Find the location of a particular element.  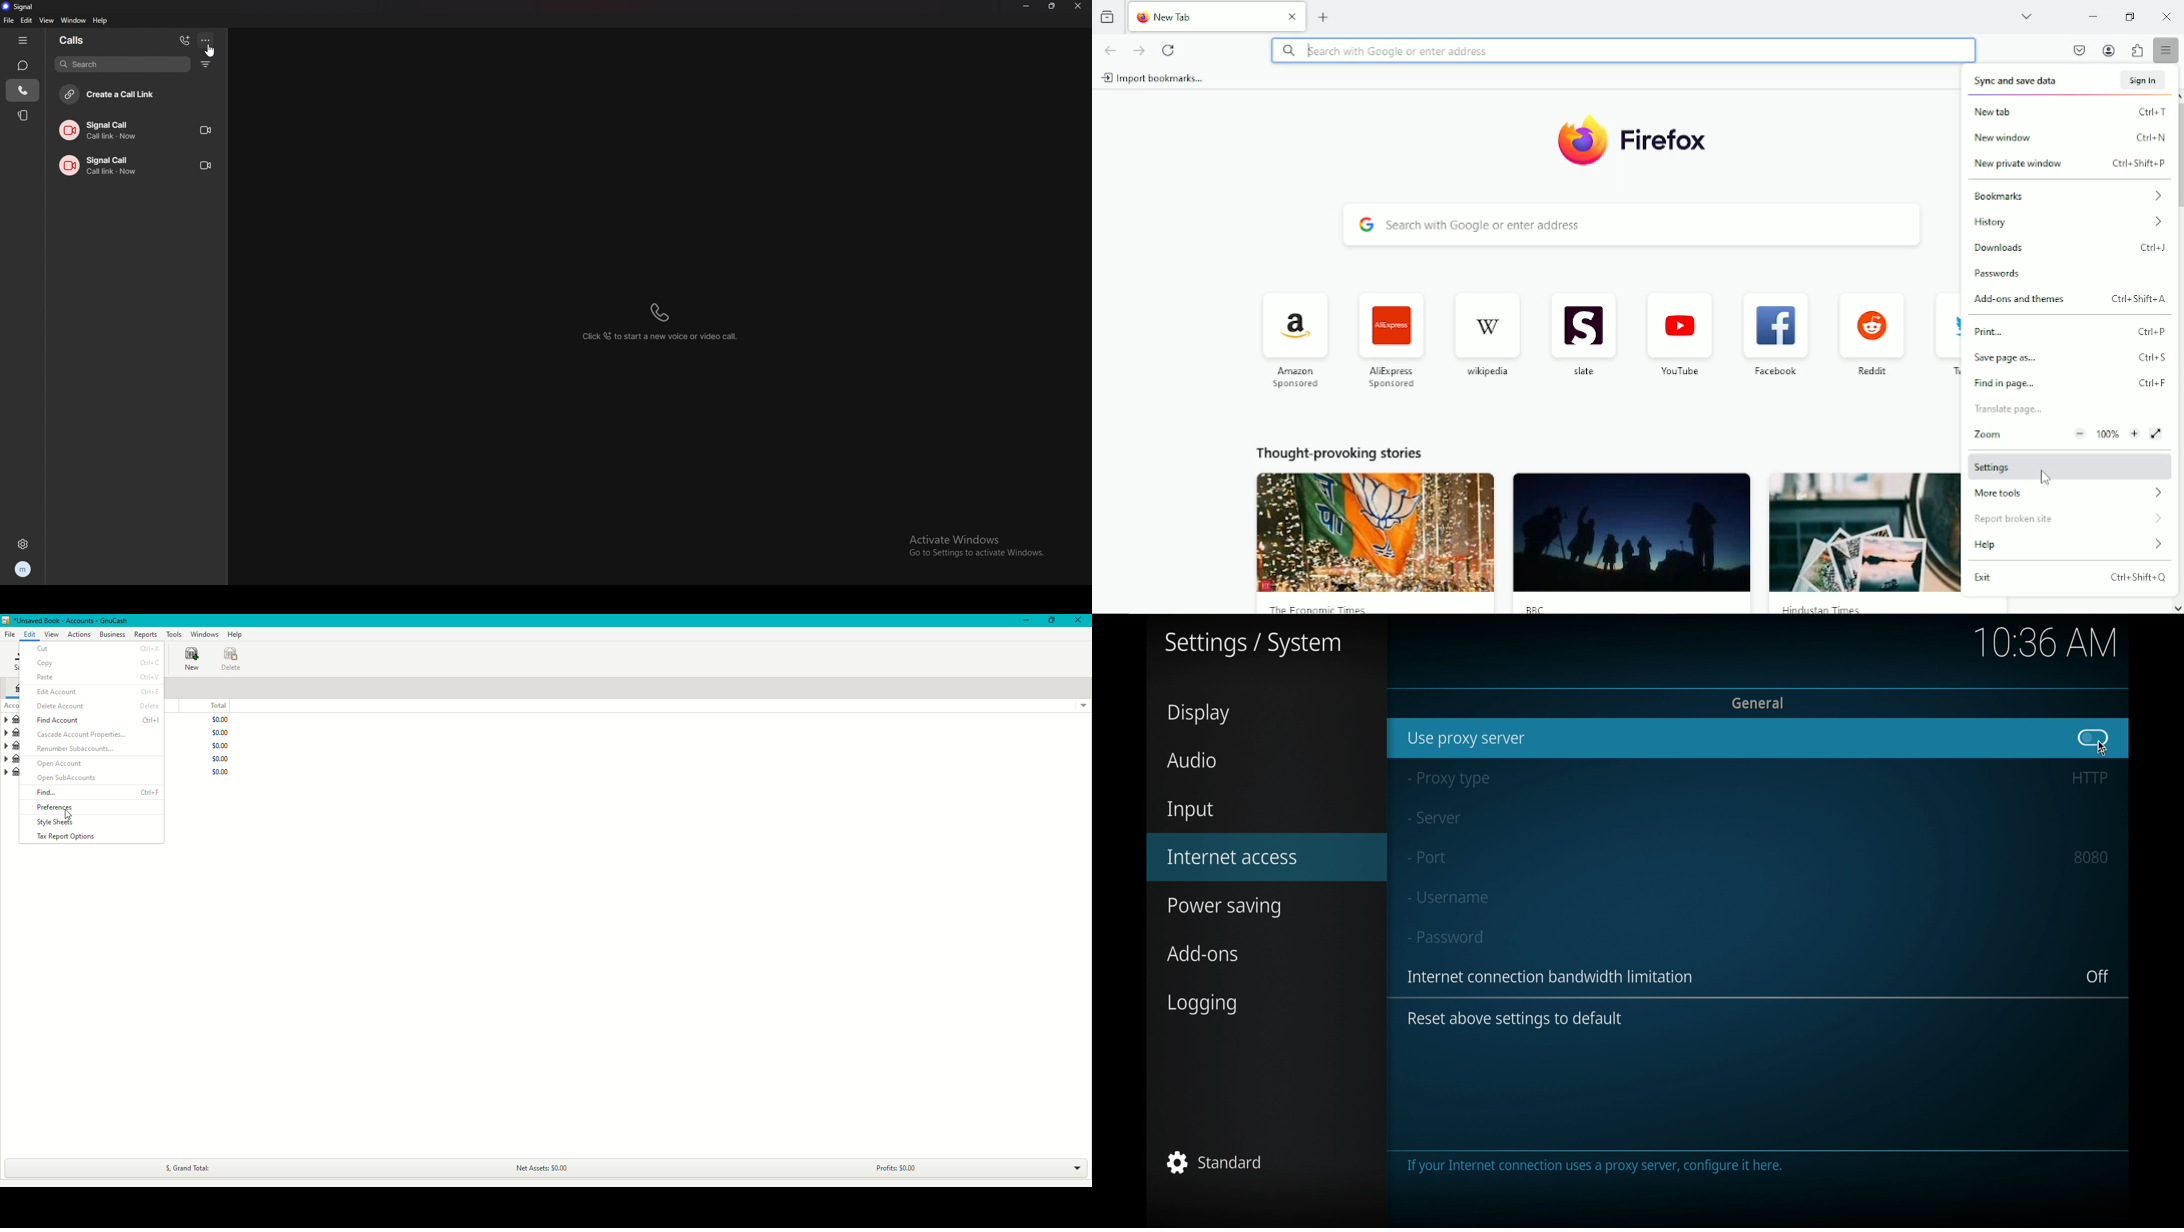

Zoom is located at coordinates (2054, 433).